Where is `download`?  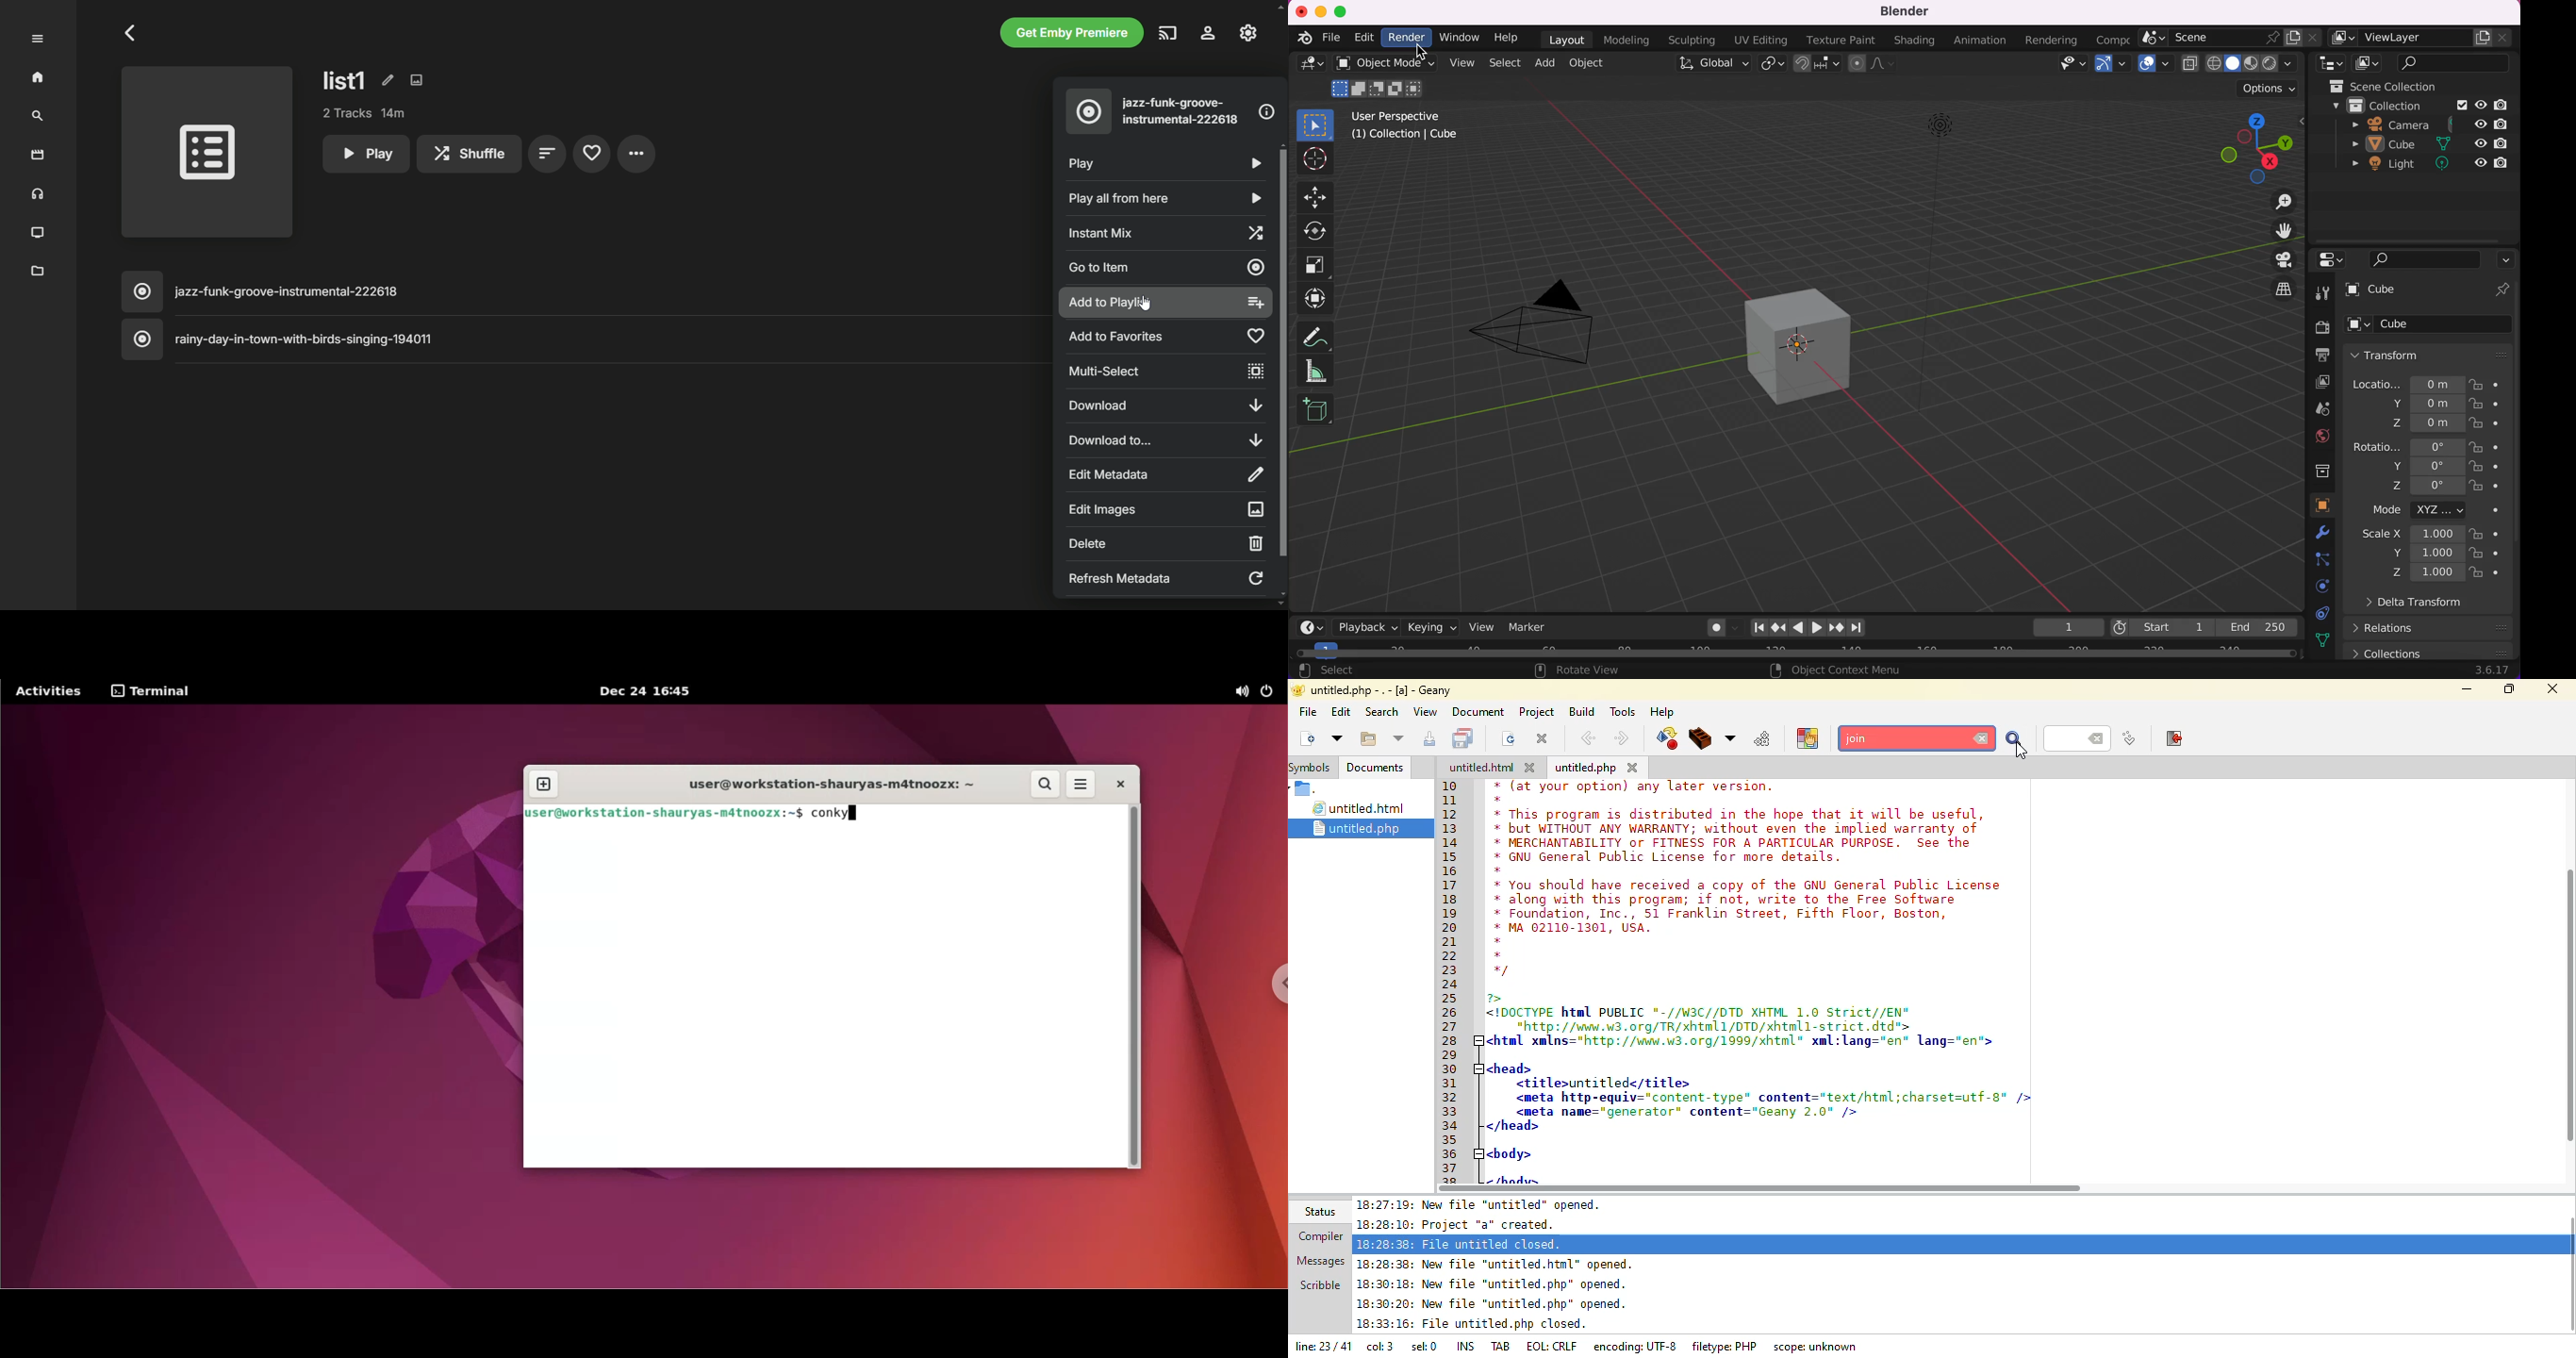 download is located at coordinates (1169, 405).